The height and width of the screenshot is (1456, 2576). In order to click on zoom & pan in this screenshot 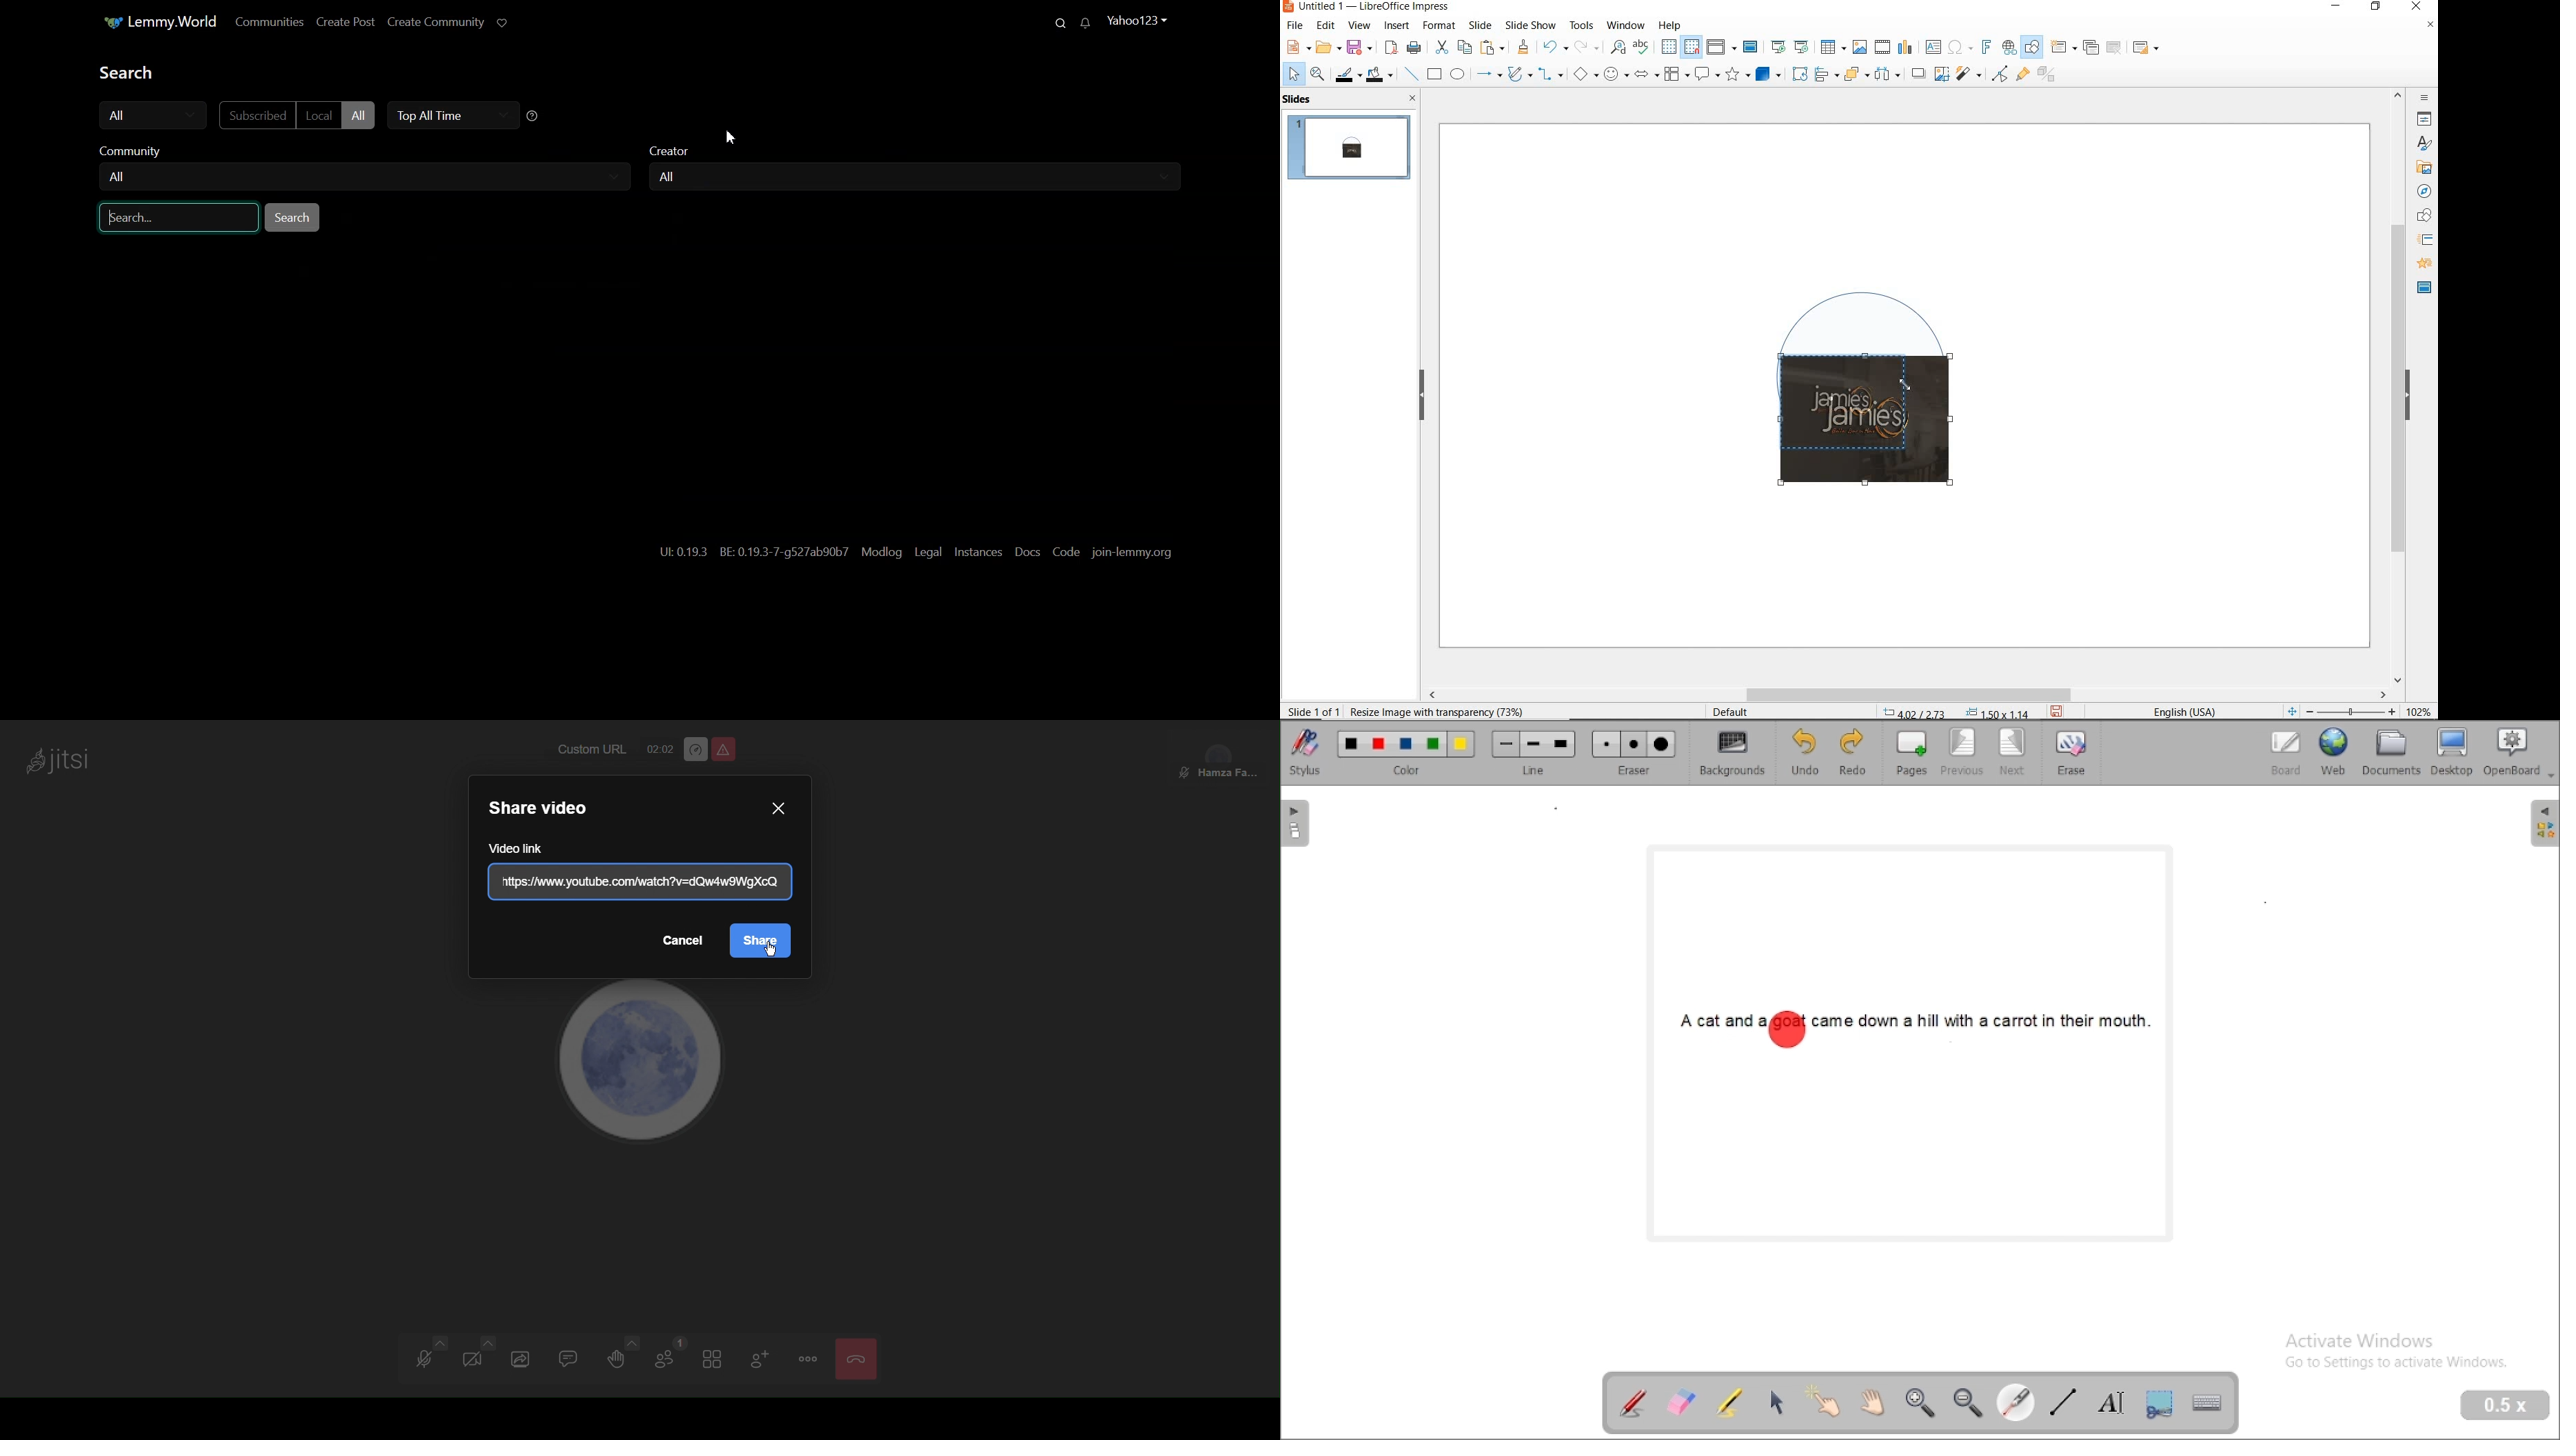, I will do `click(1319, 76)`.